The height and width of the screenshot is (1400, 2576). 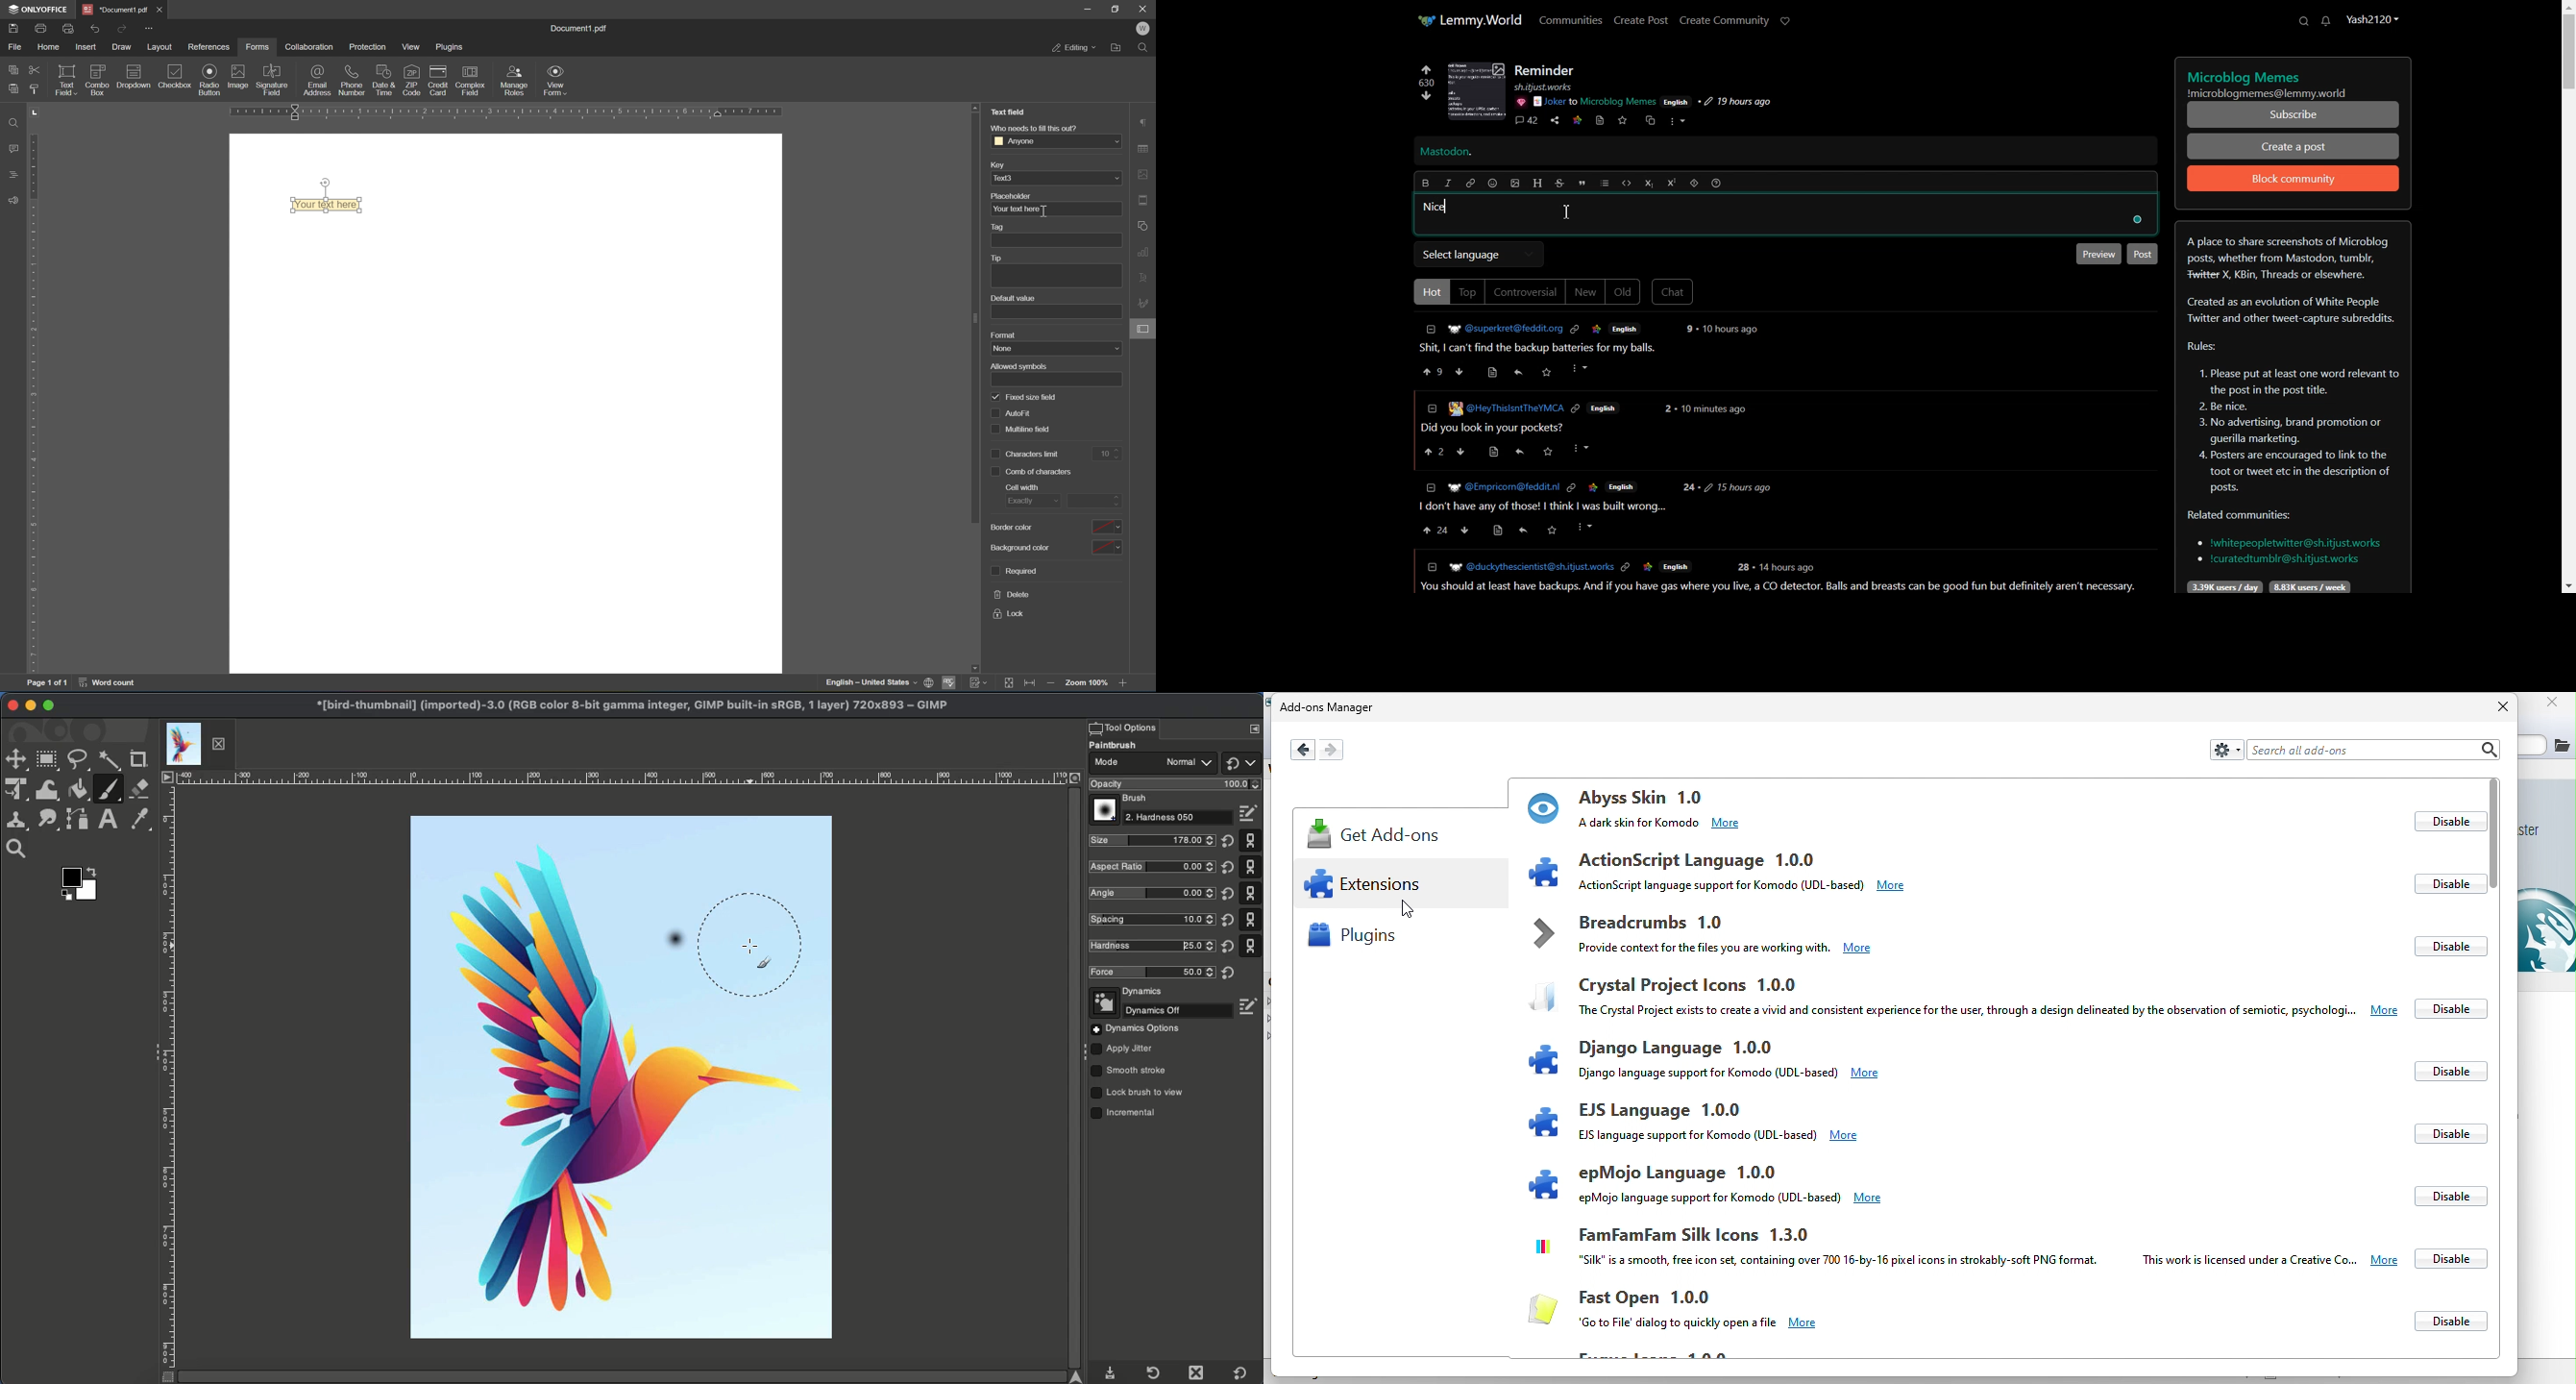 What do you see at coordinates (2143, 254) in the screenshot?
I see `Post` at bounding box center [2143, 254].